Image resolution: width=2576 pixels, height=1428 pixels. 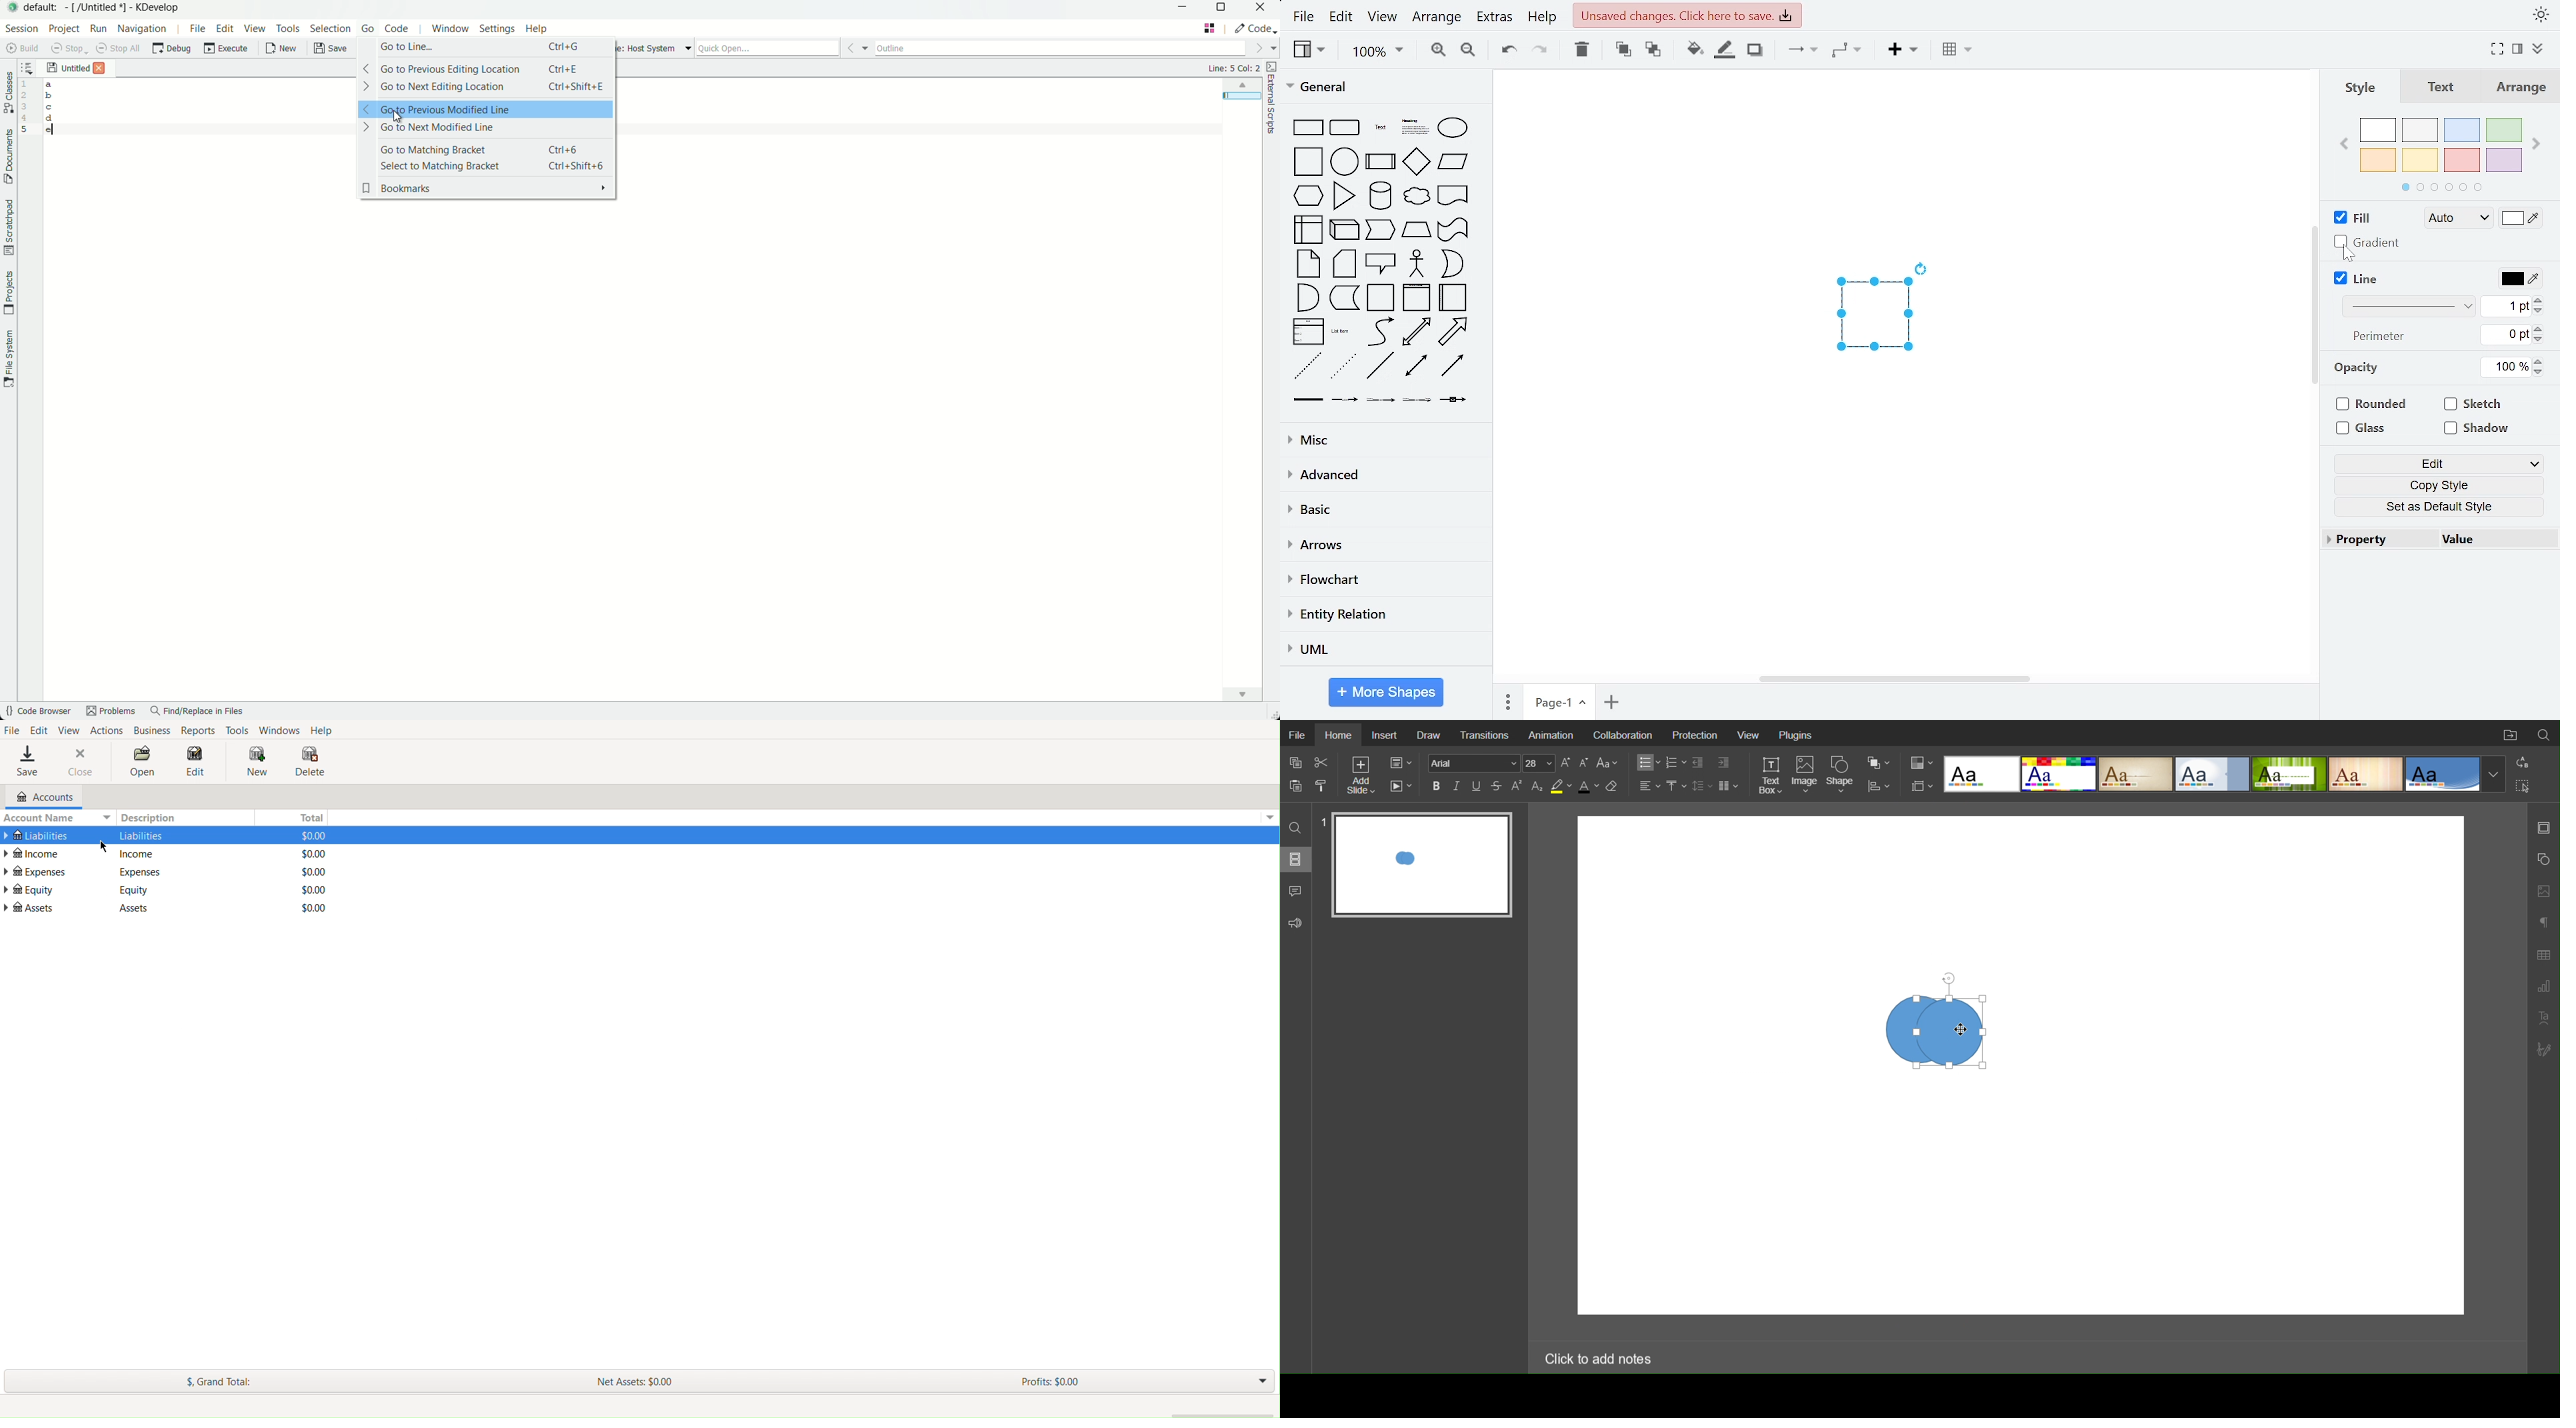 I want to click on Save, so click(x=27, y=762).